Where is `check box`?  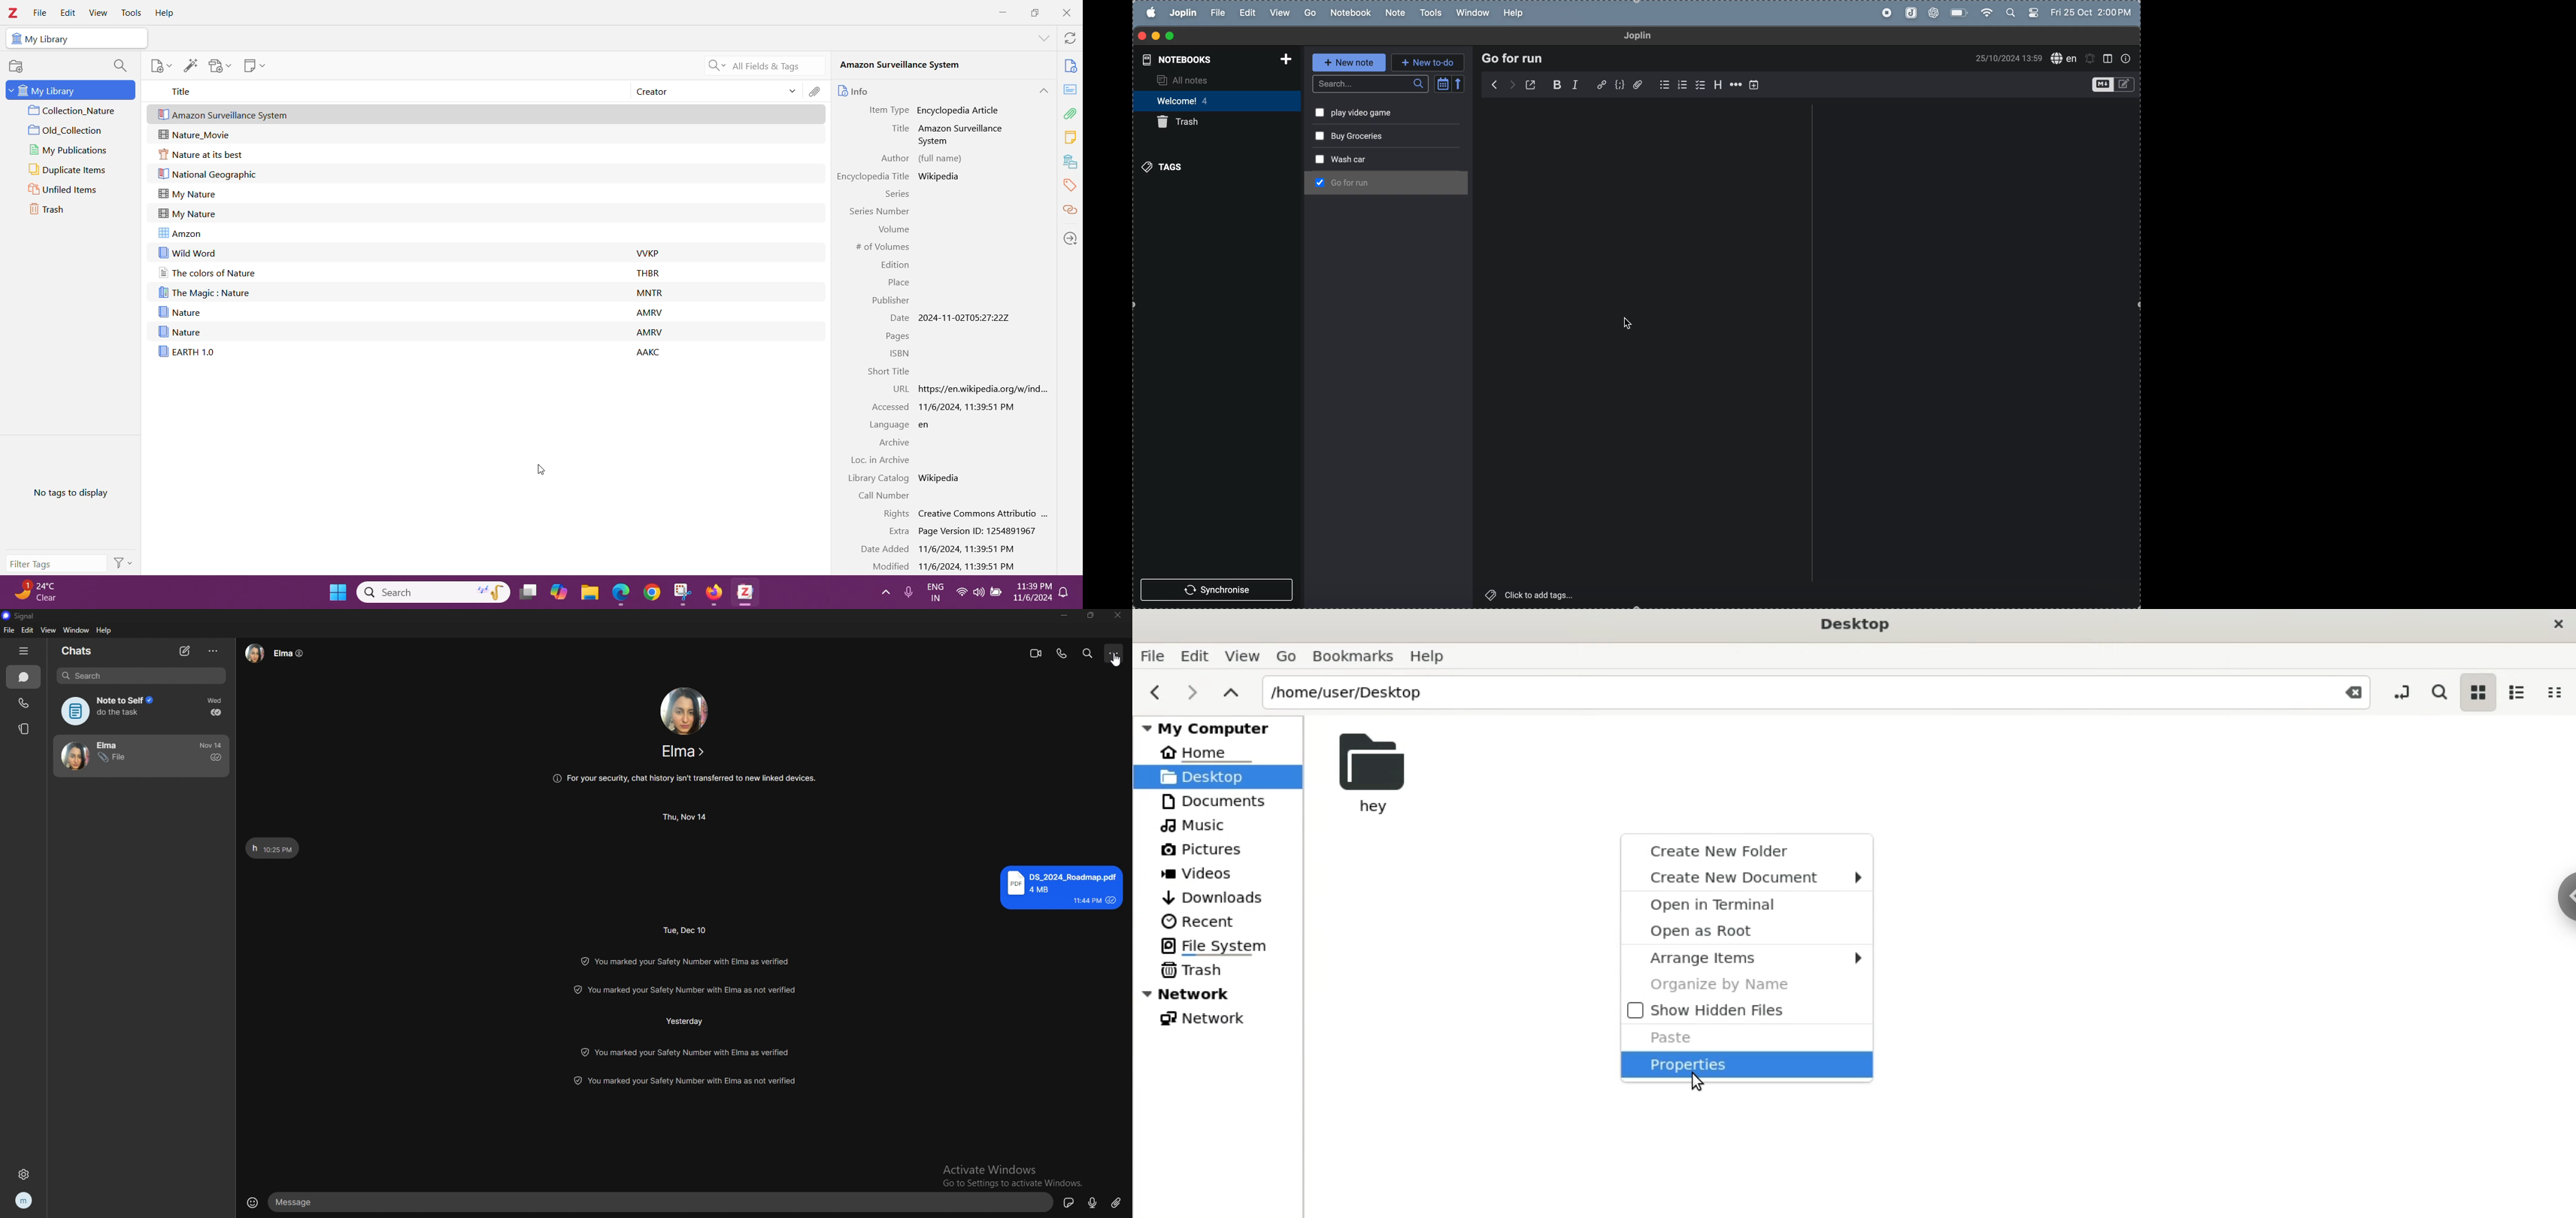 check box is located at coordinates (1698, 85).